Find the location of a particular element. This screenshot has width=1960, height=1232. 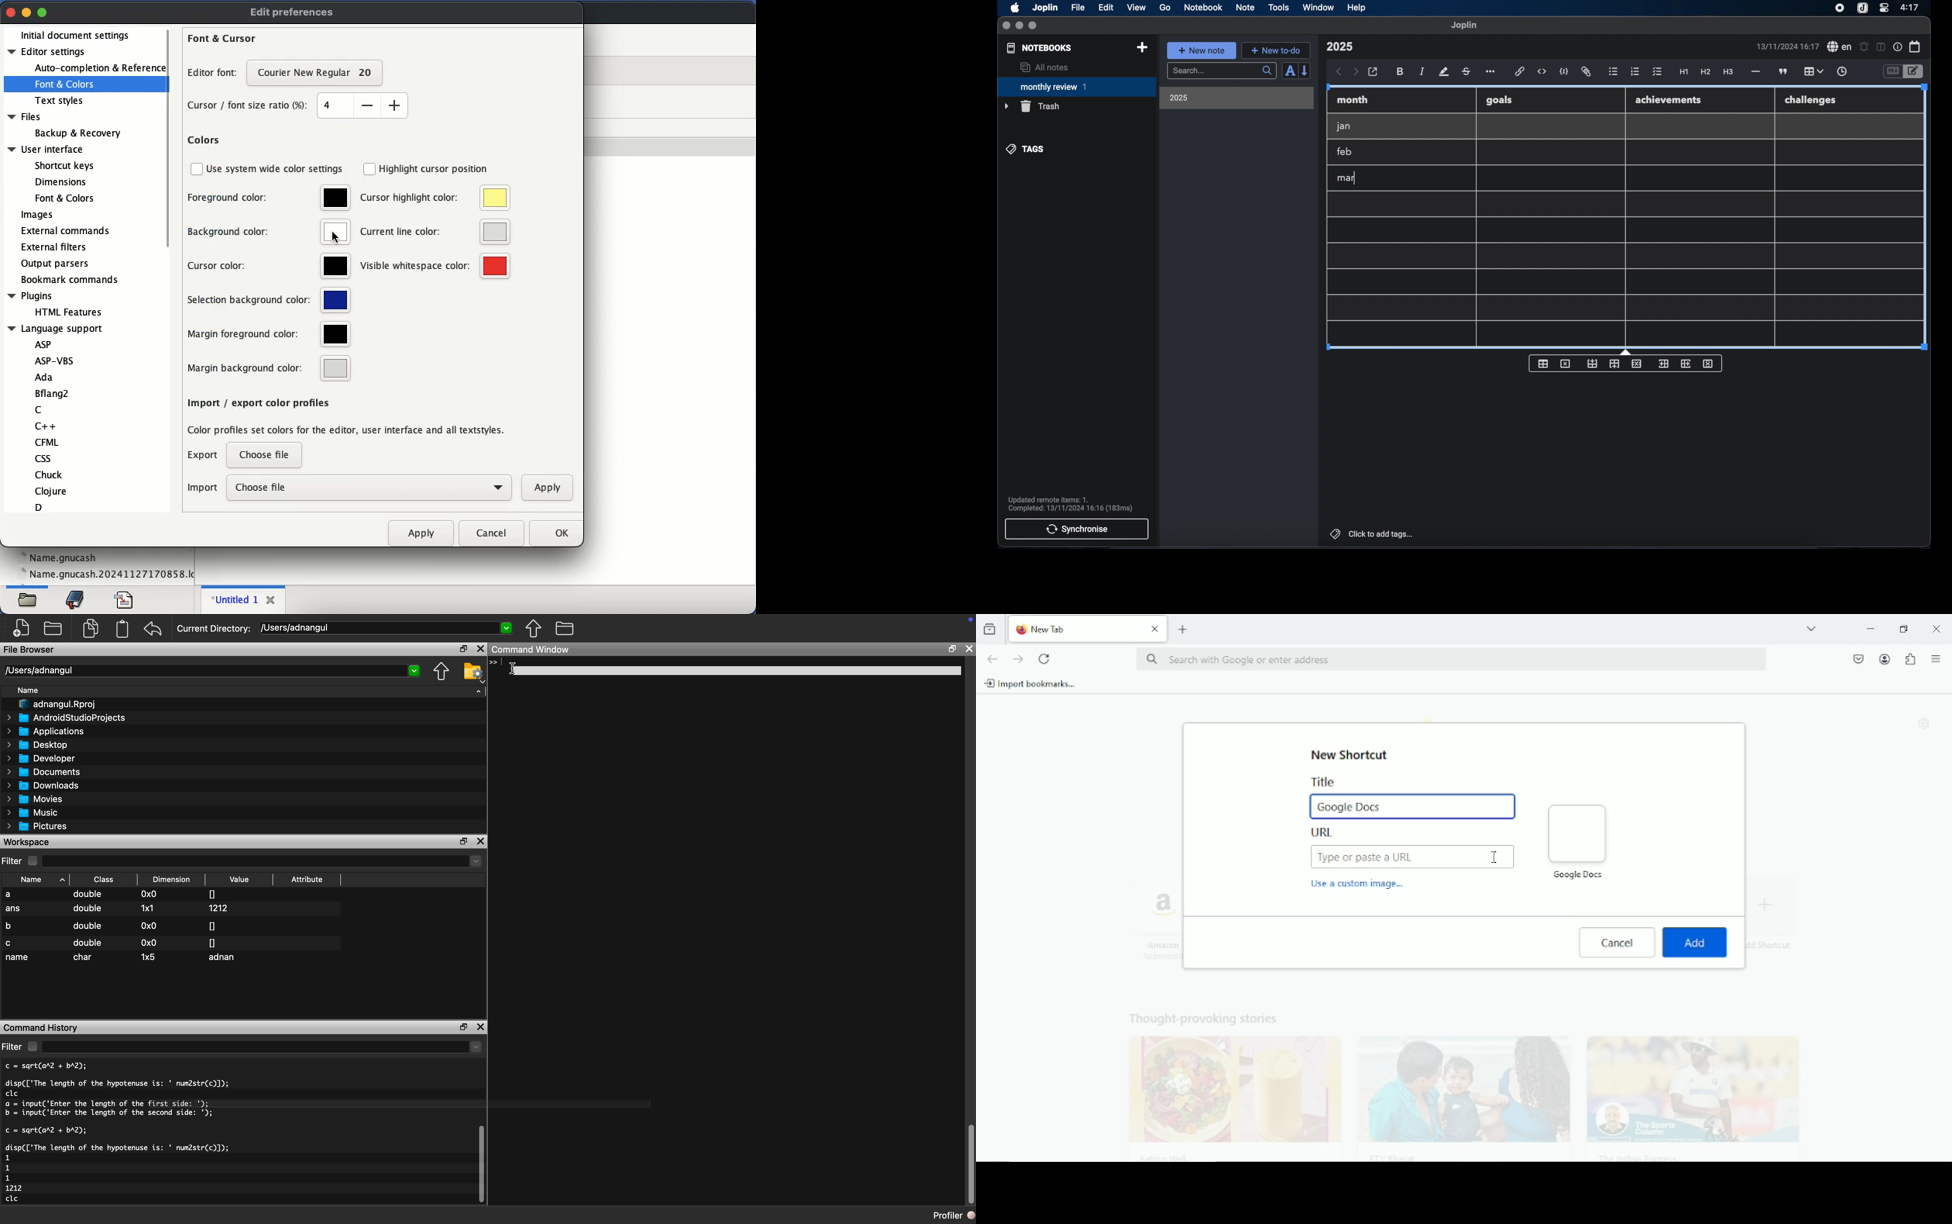

external commands is located at coordinates (64, 230).